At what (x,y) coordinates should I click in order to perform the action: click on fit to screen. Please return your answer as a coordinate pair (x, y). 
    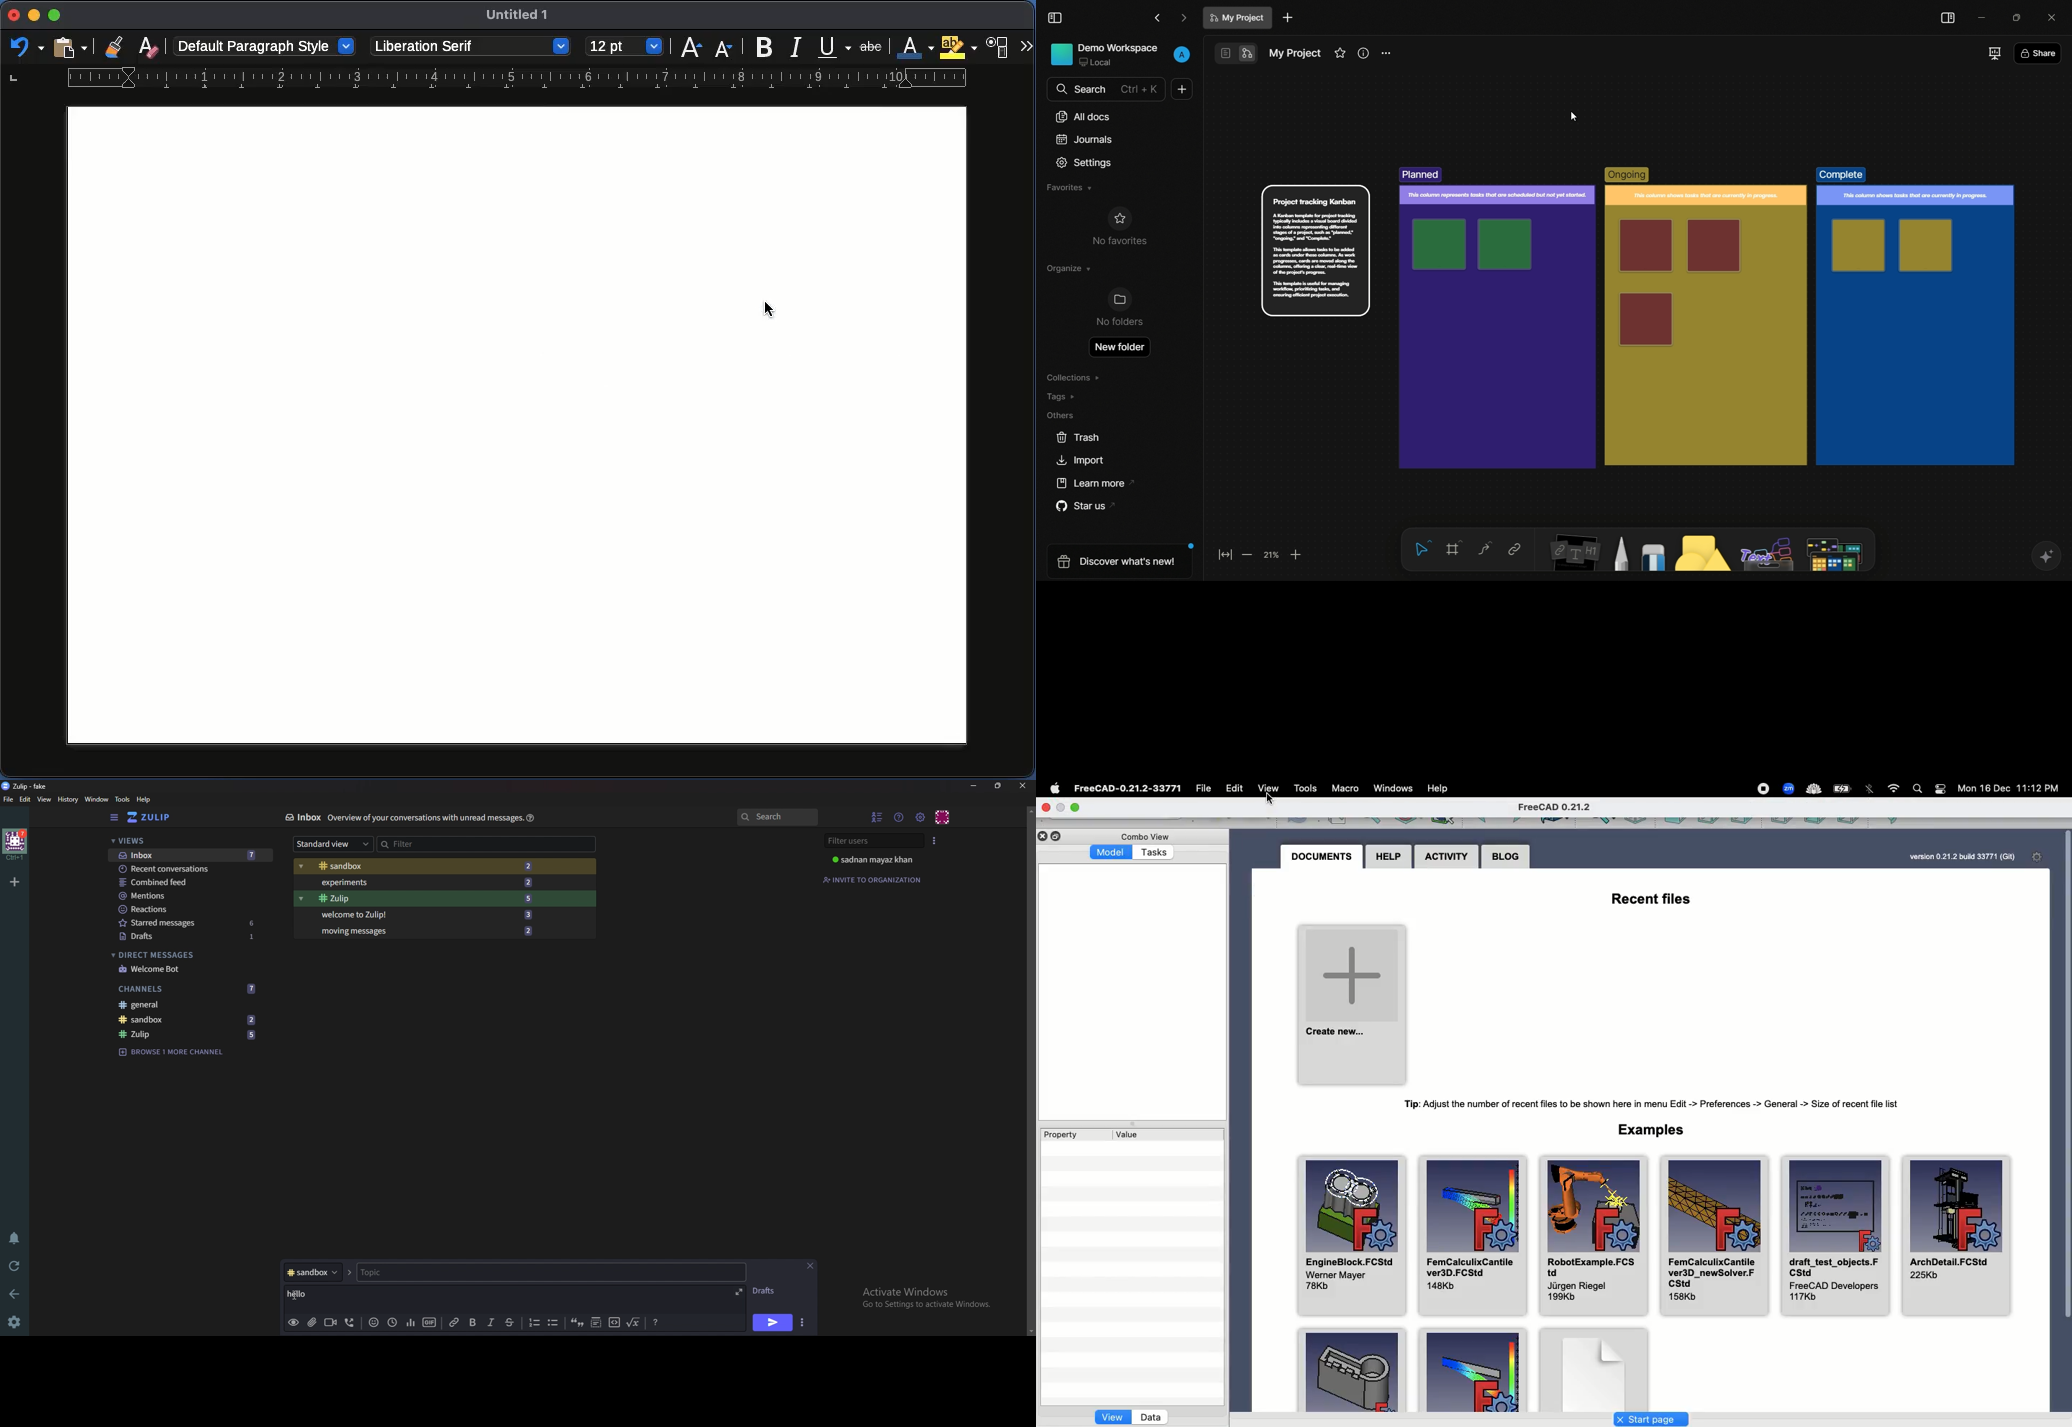
    Looking at the image, I should click on (1225, 555).